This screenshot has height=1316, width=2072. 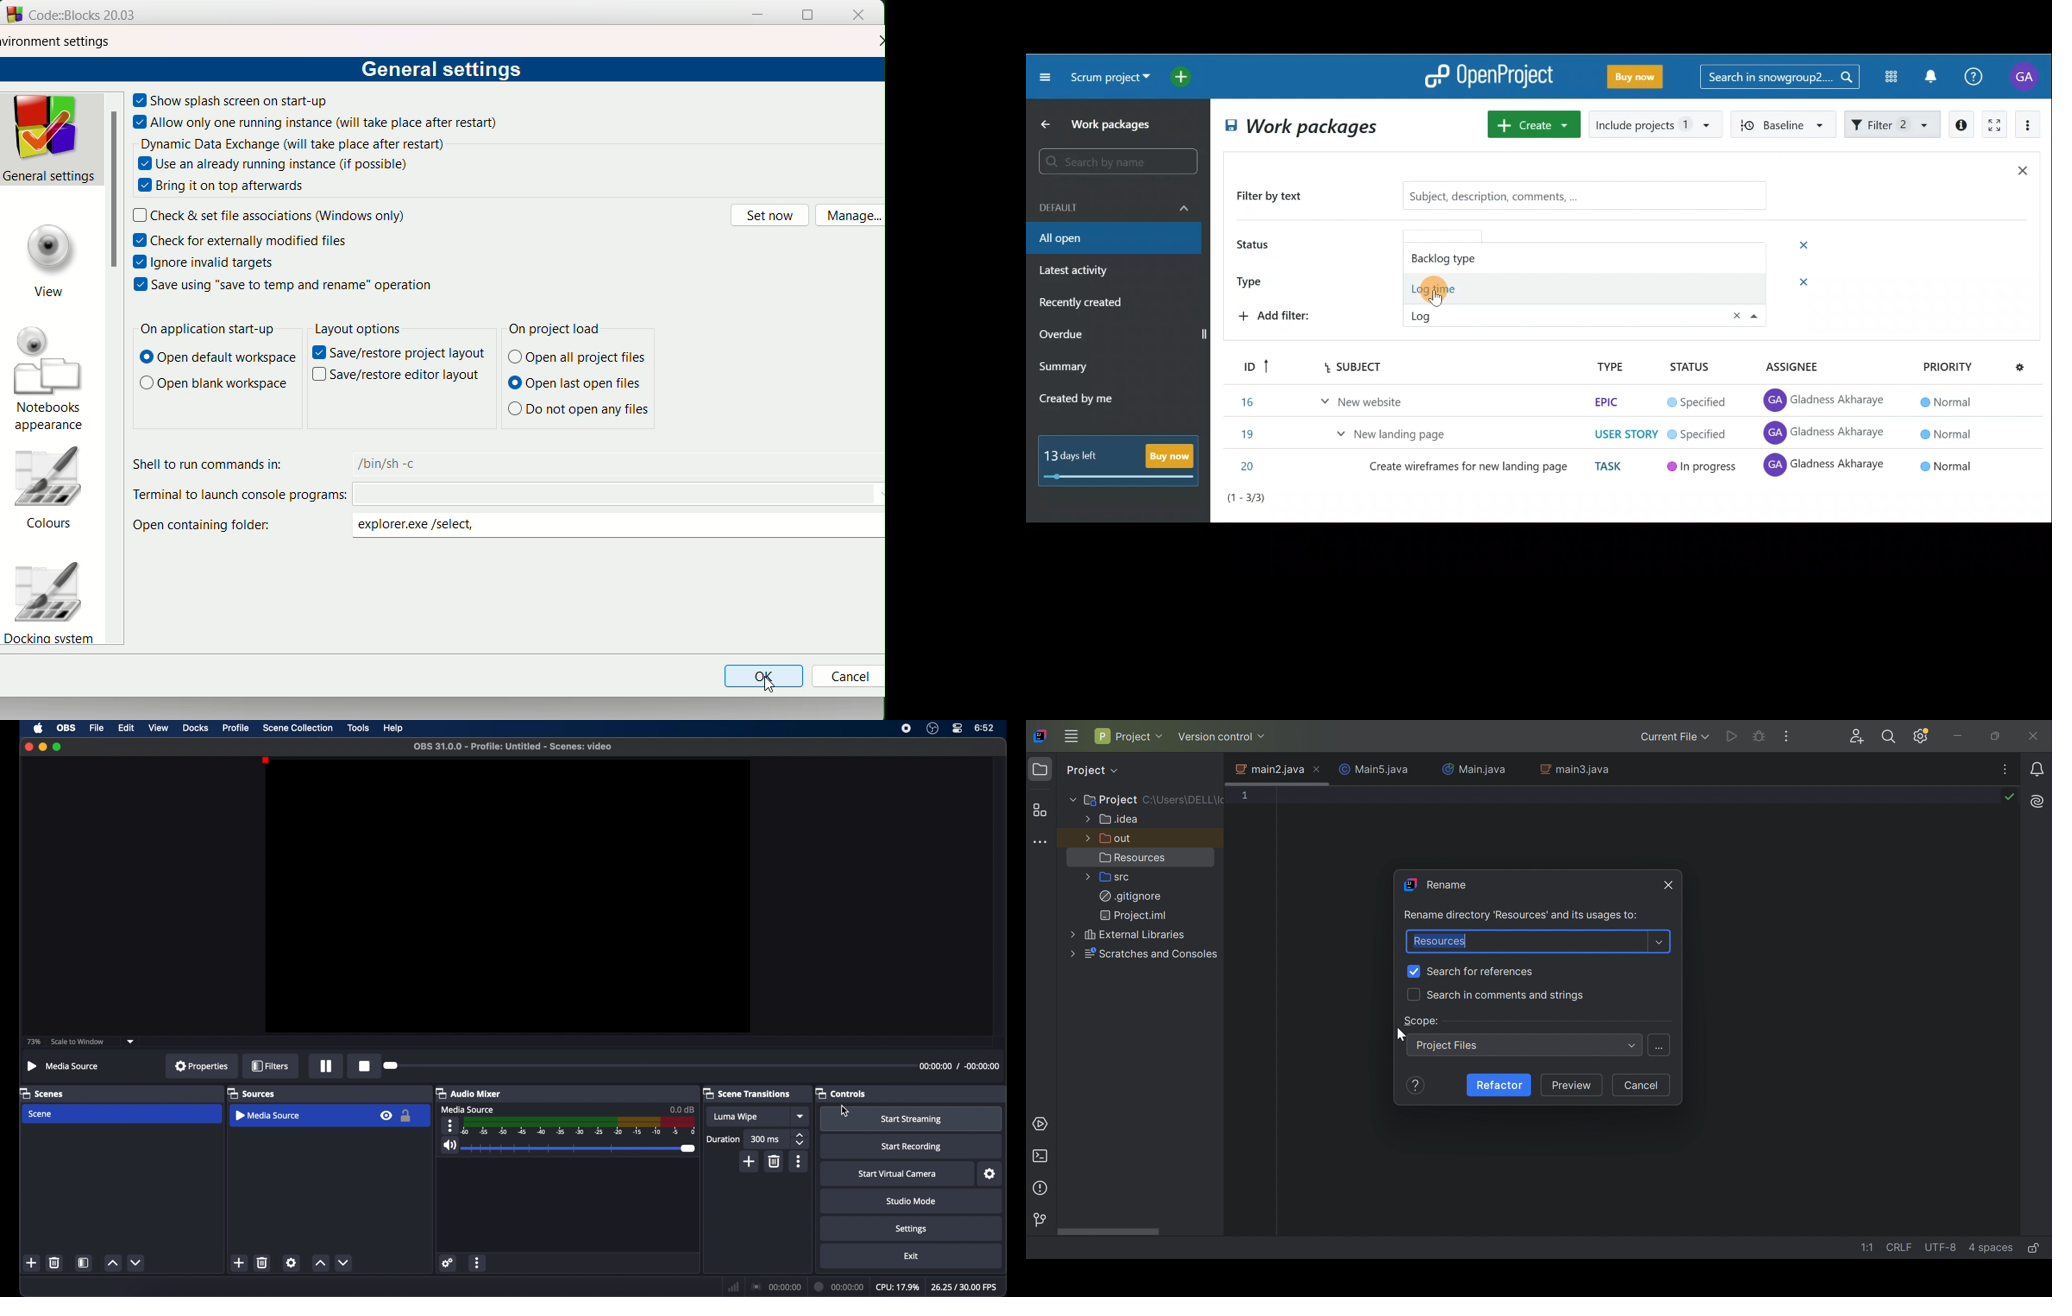 What do you see at coordinates (776, 1287) in the screenshot?
I see `connection` at bounding box center [776, 1287].